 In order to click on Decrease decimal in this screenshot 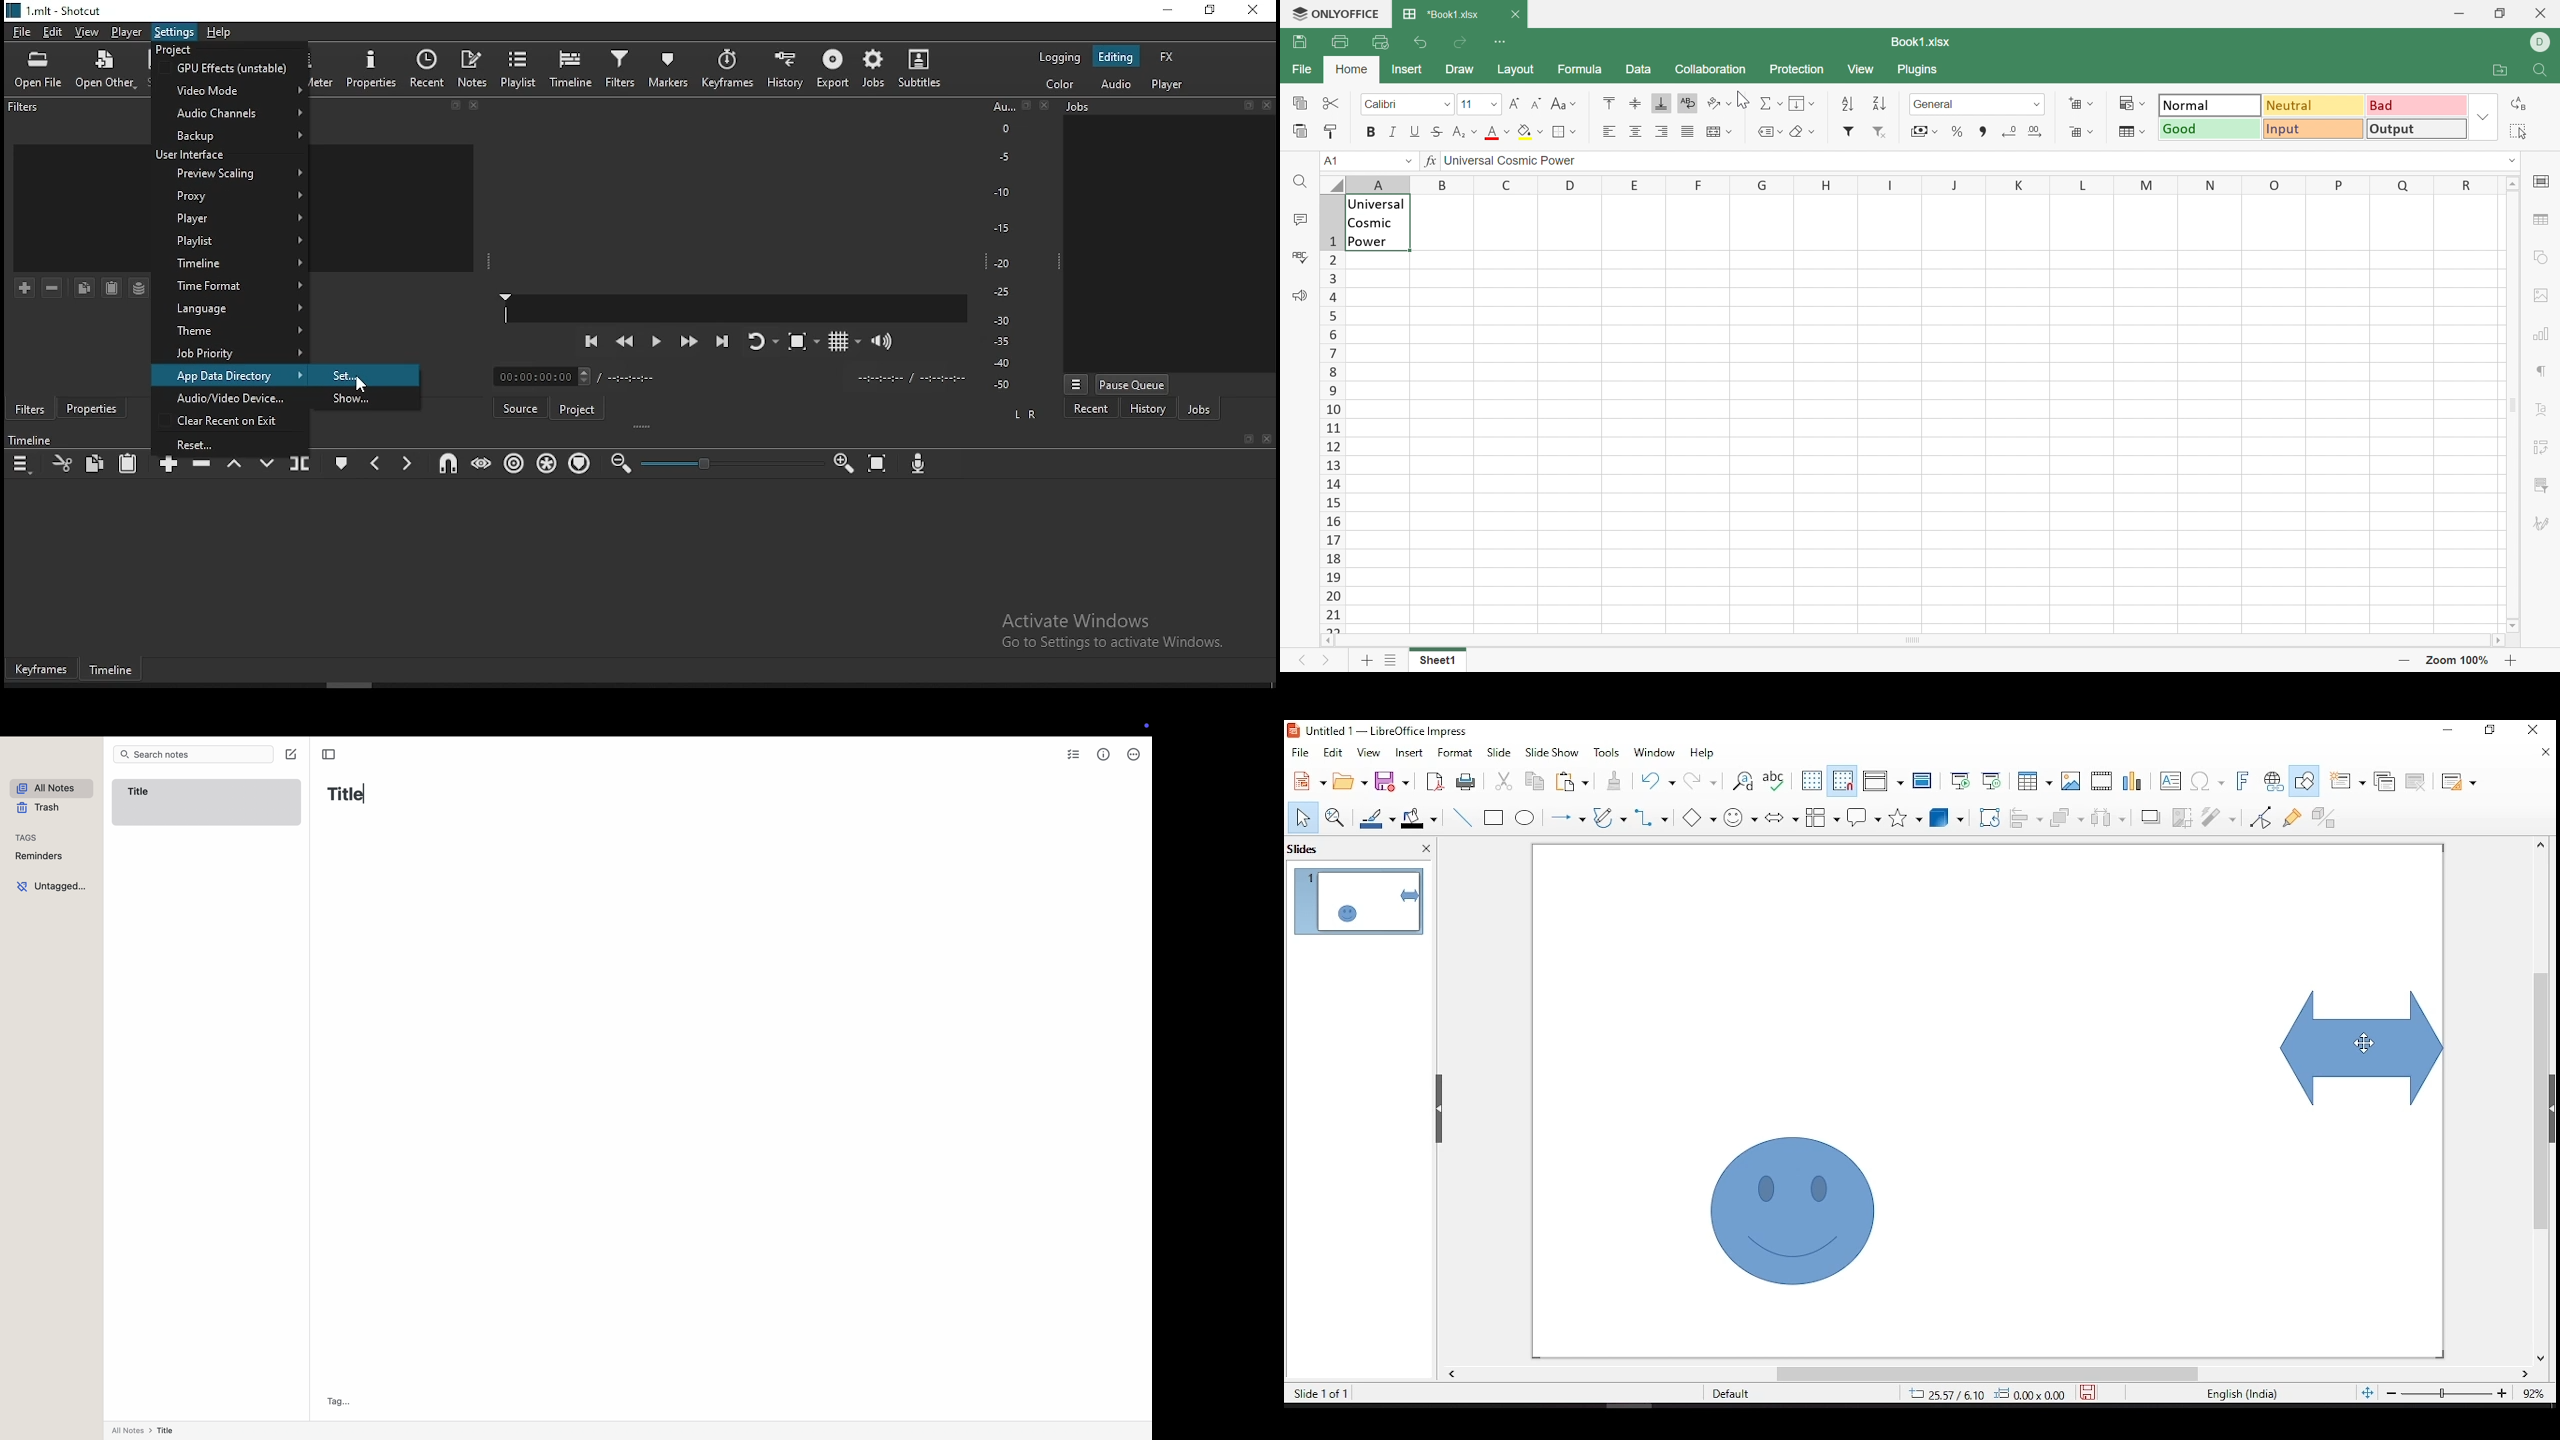, I will do `click(2011, 132)`.